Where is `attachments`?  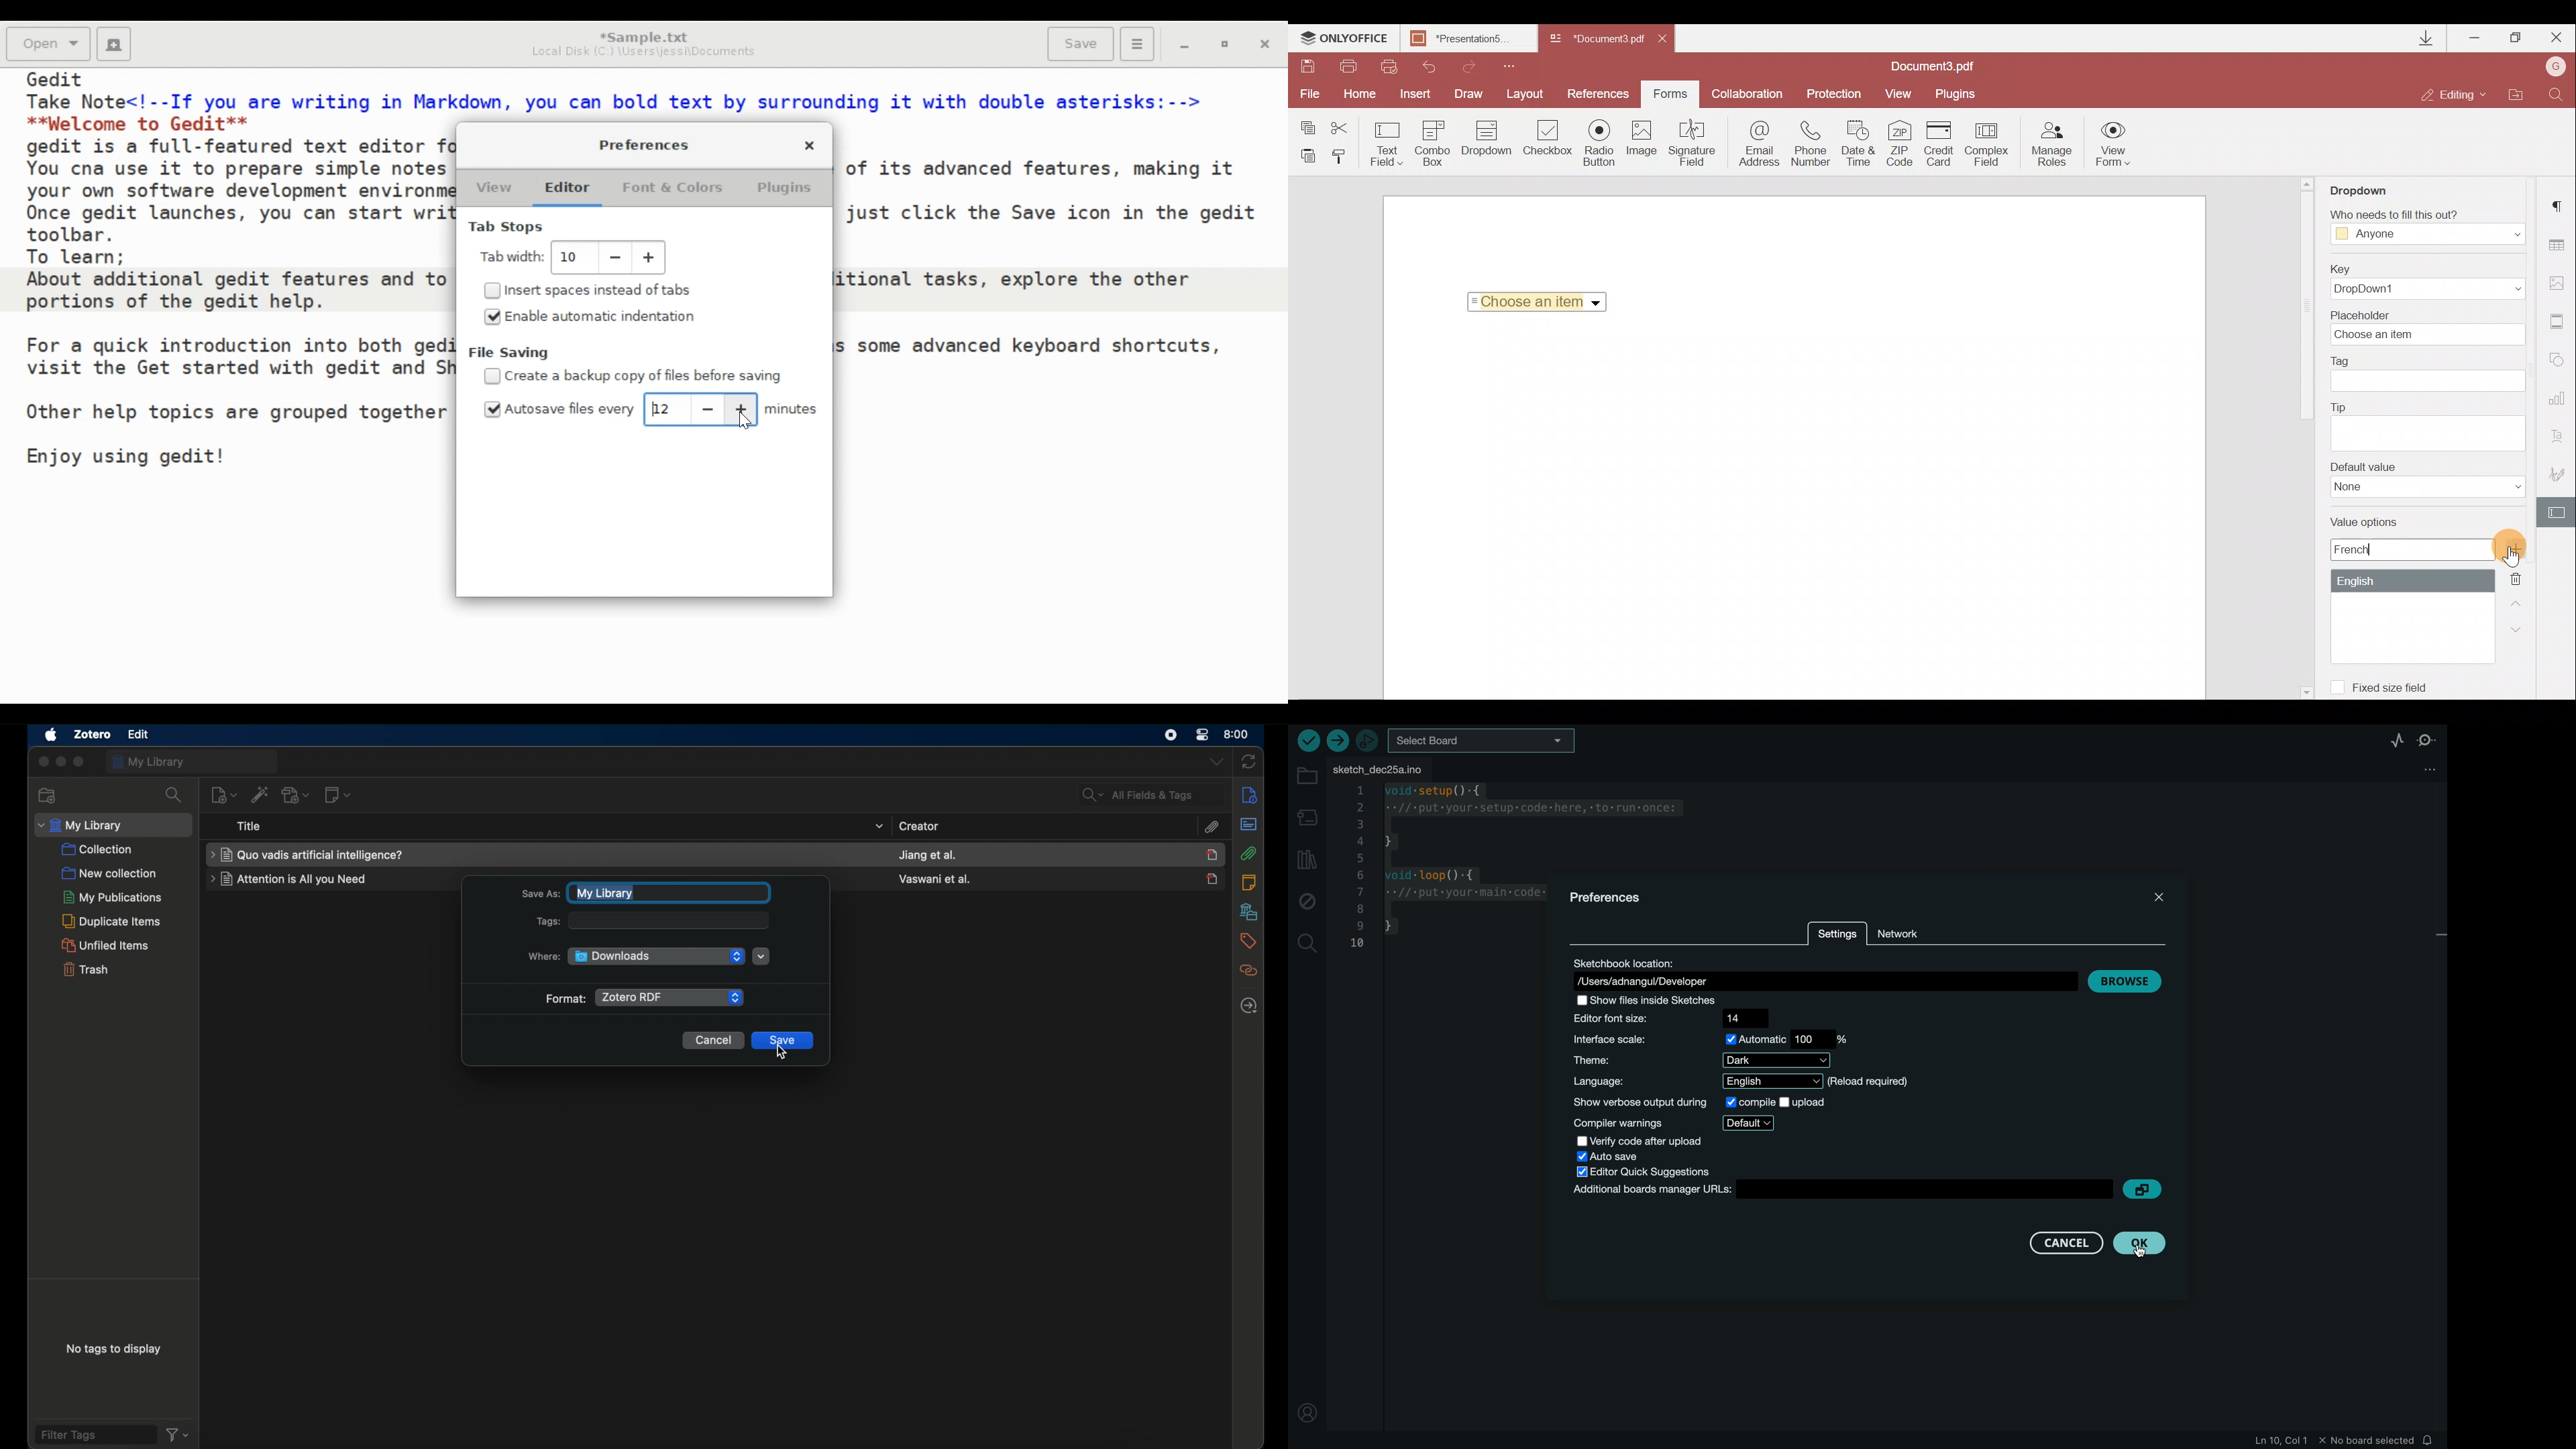
attachments is located at coordinates (1211, 828).